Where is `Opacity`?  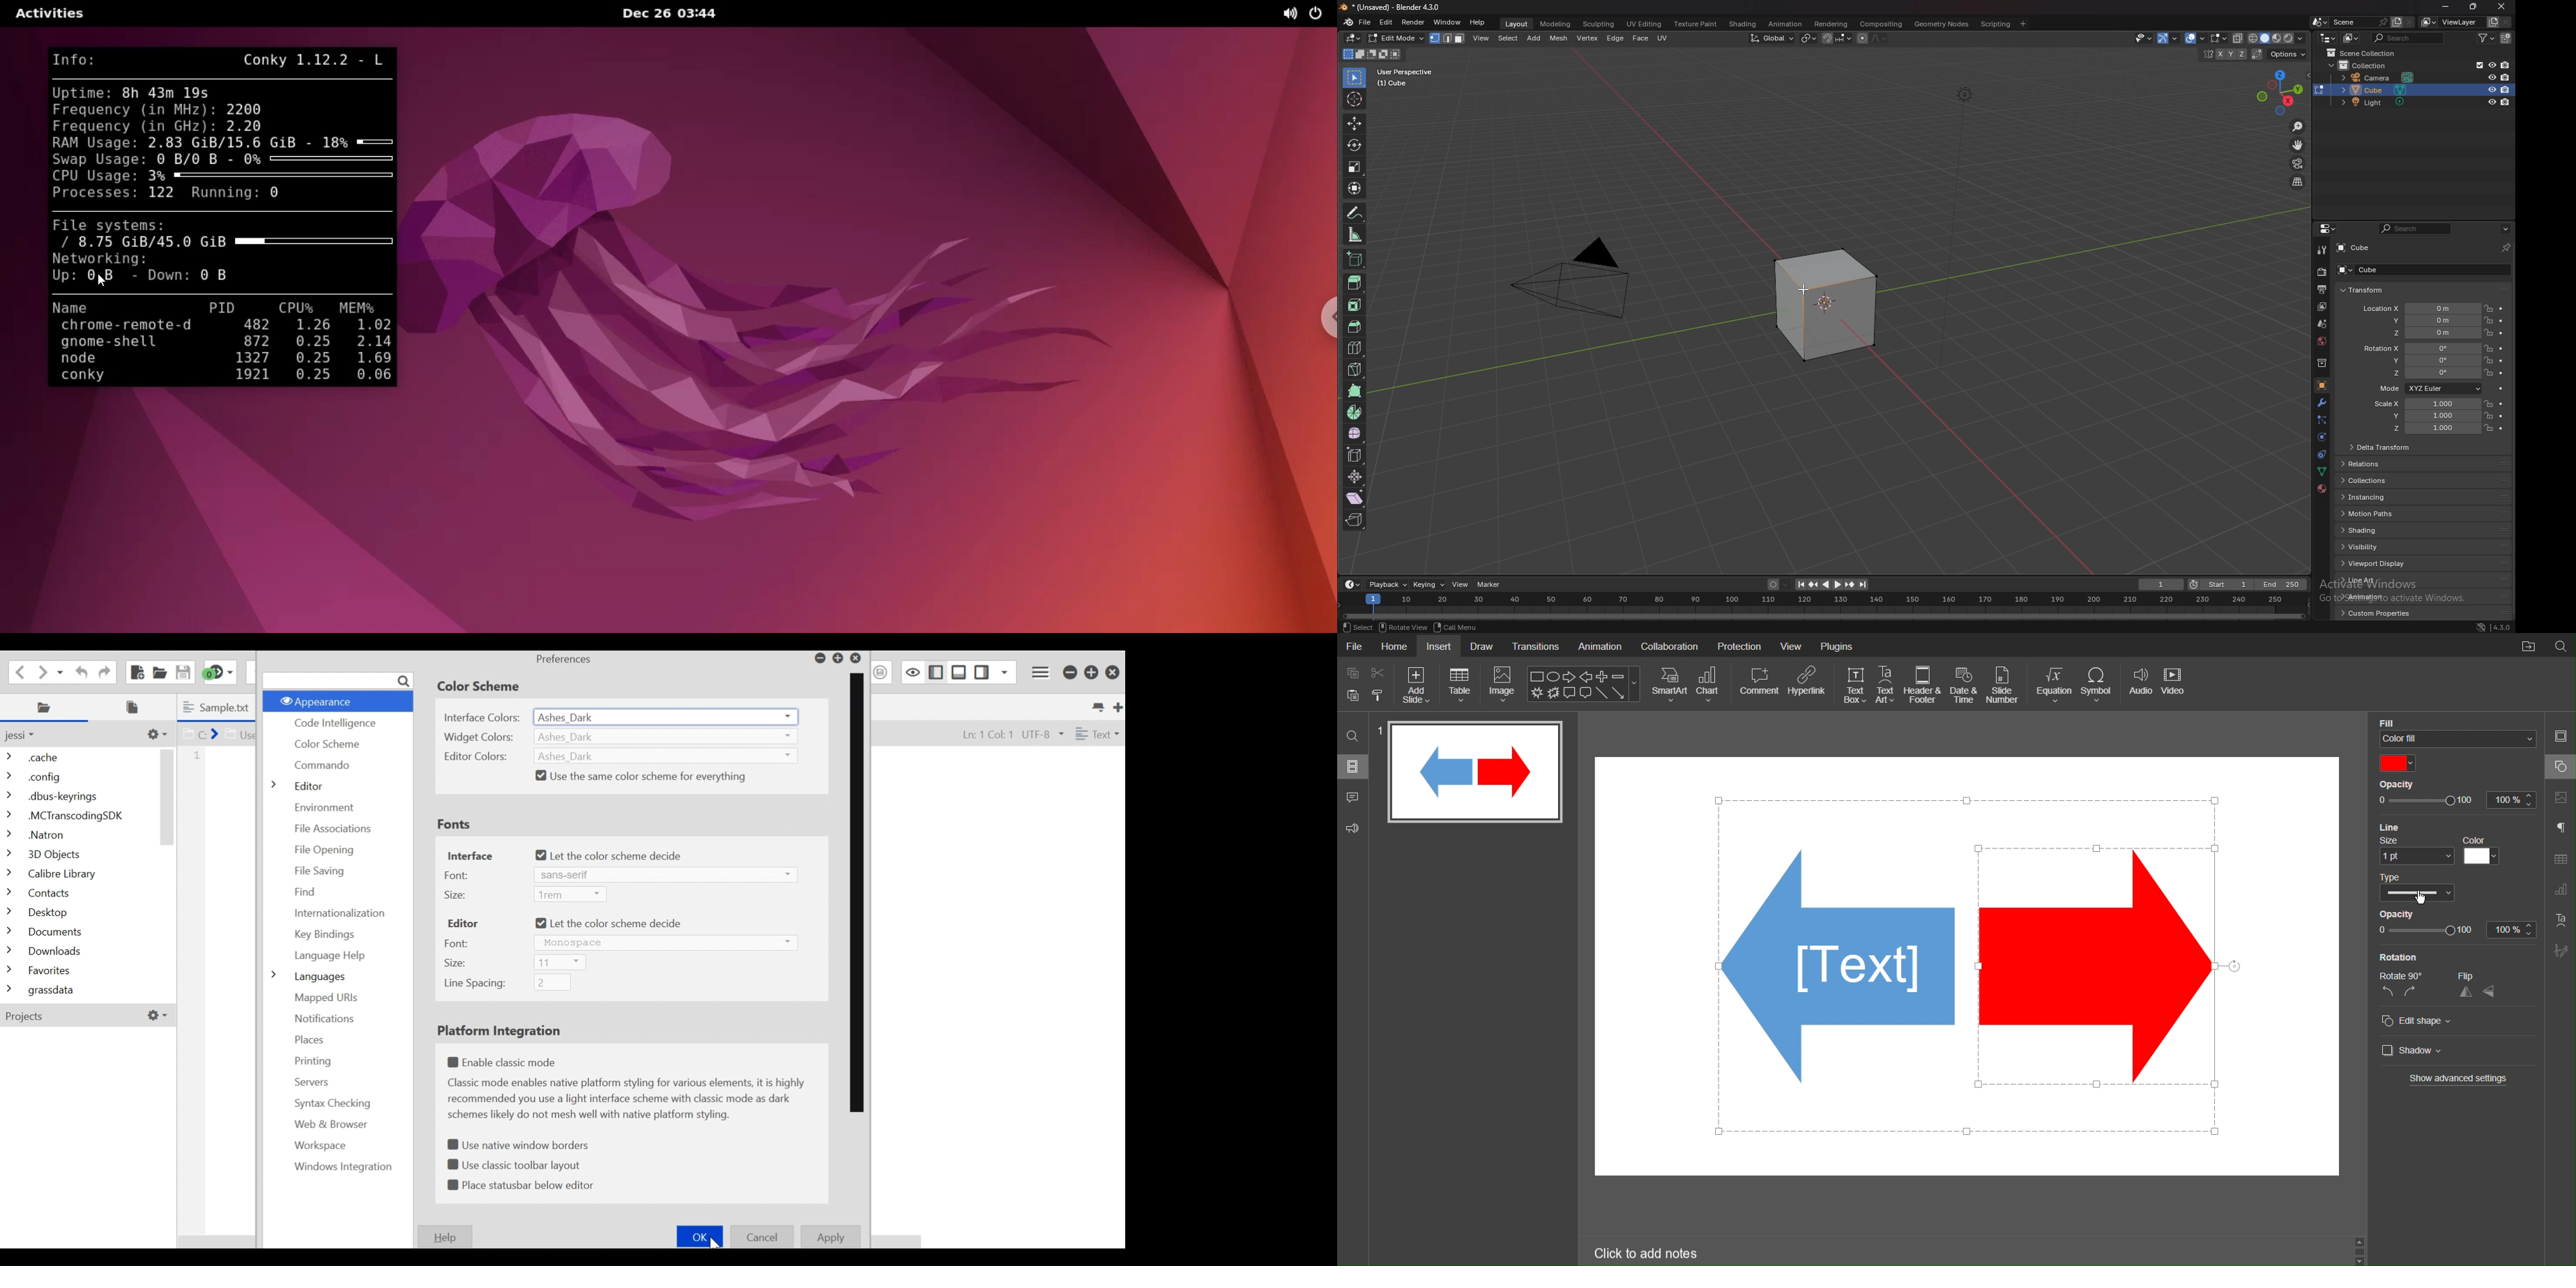
Opacity is located at coordinates (2407, 913).